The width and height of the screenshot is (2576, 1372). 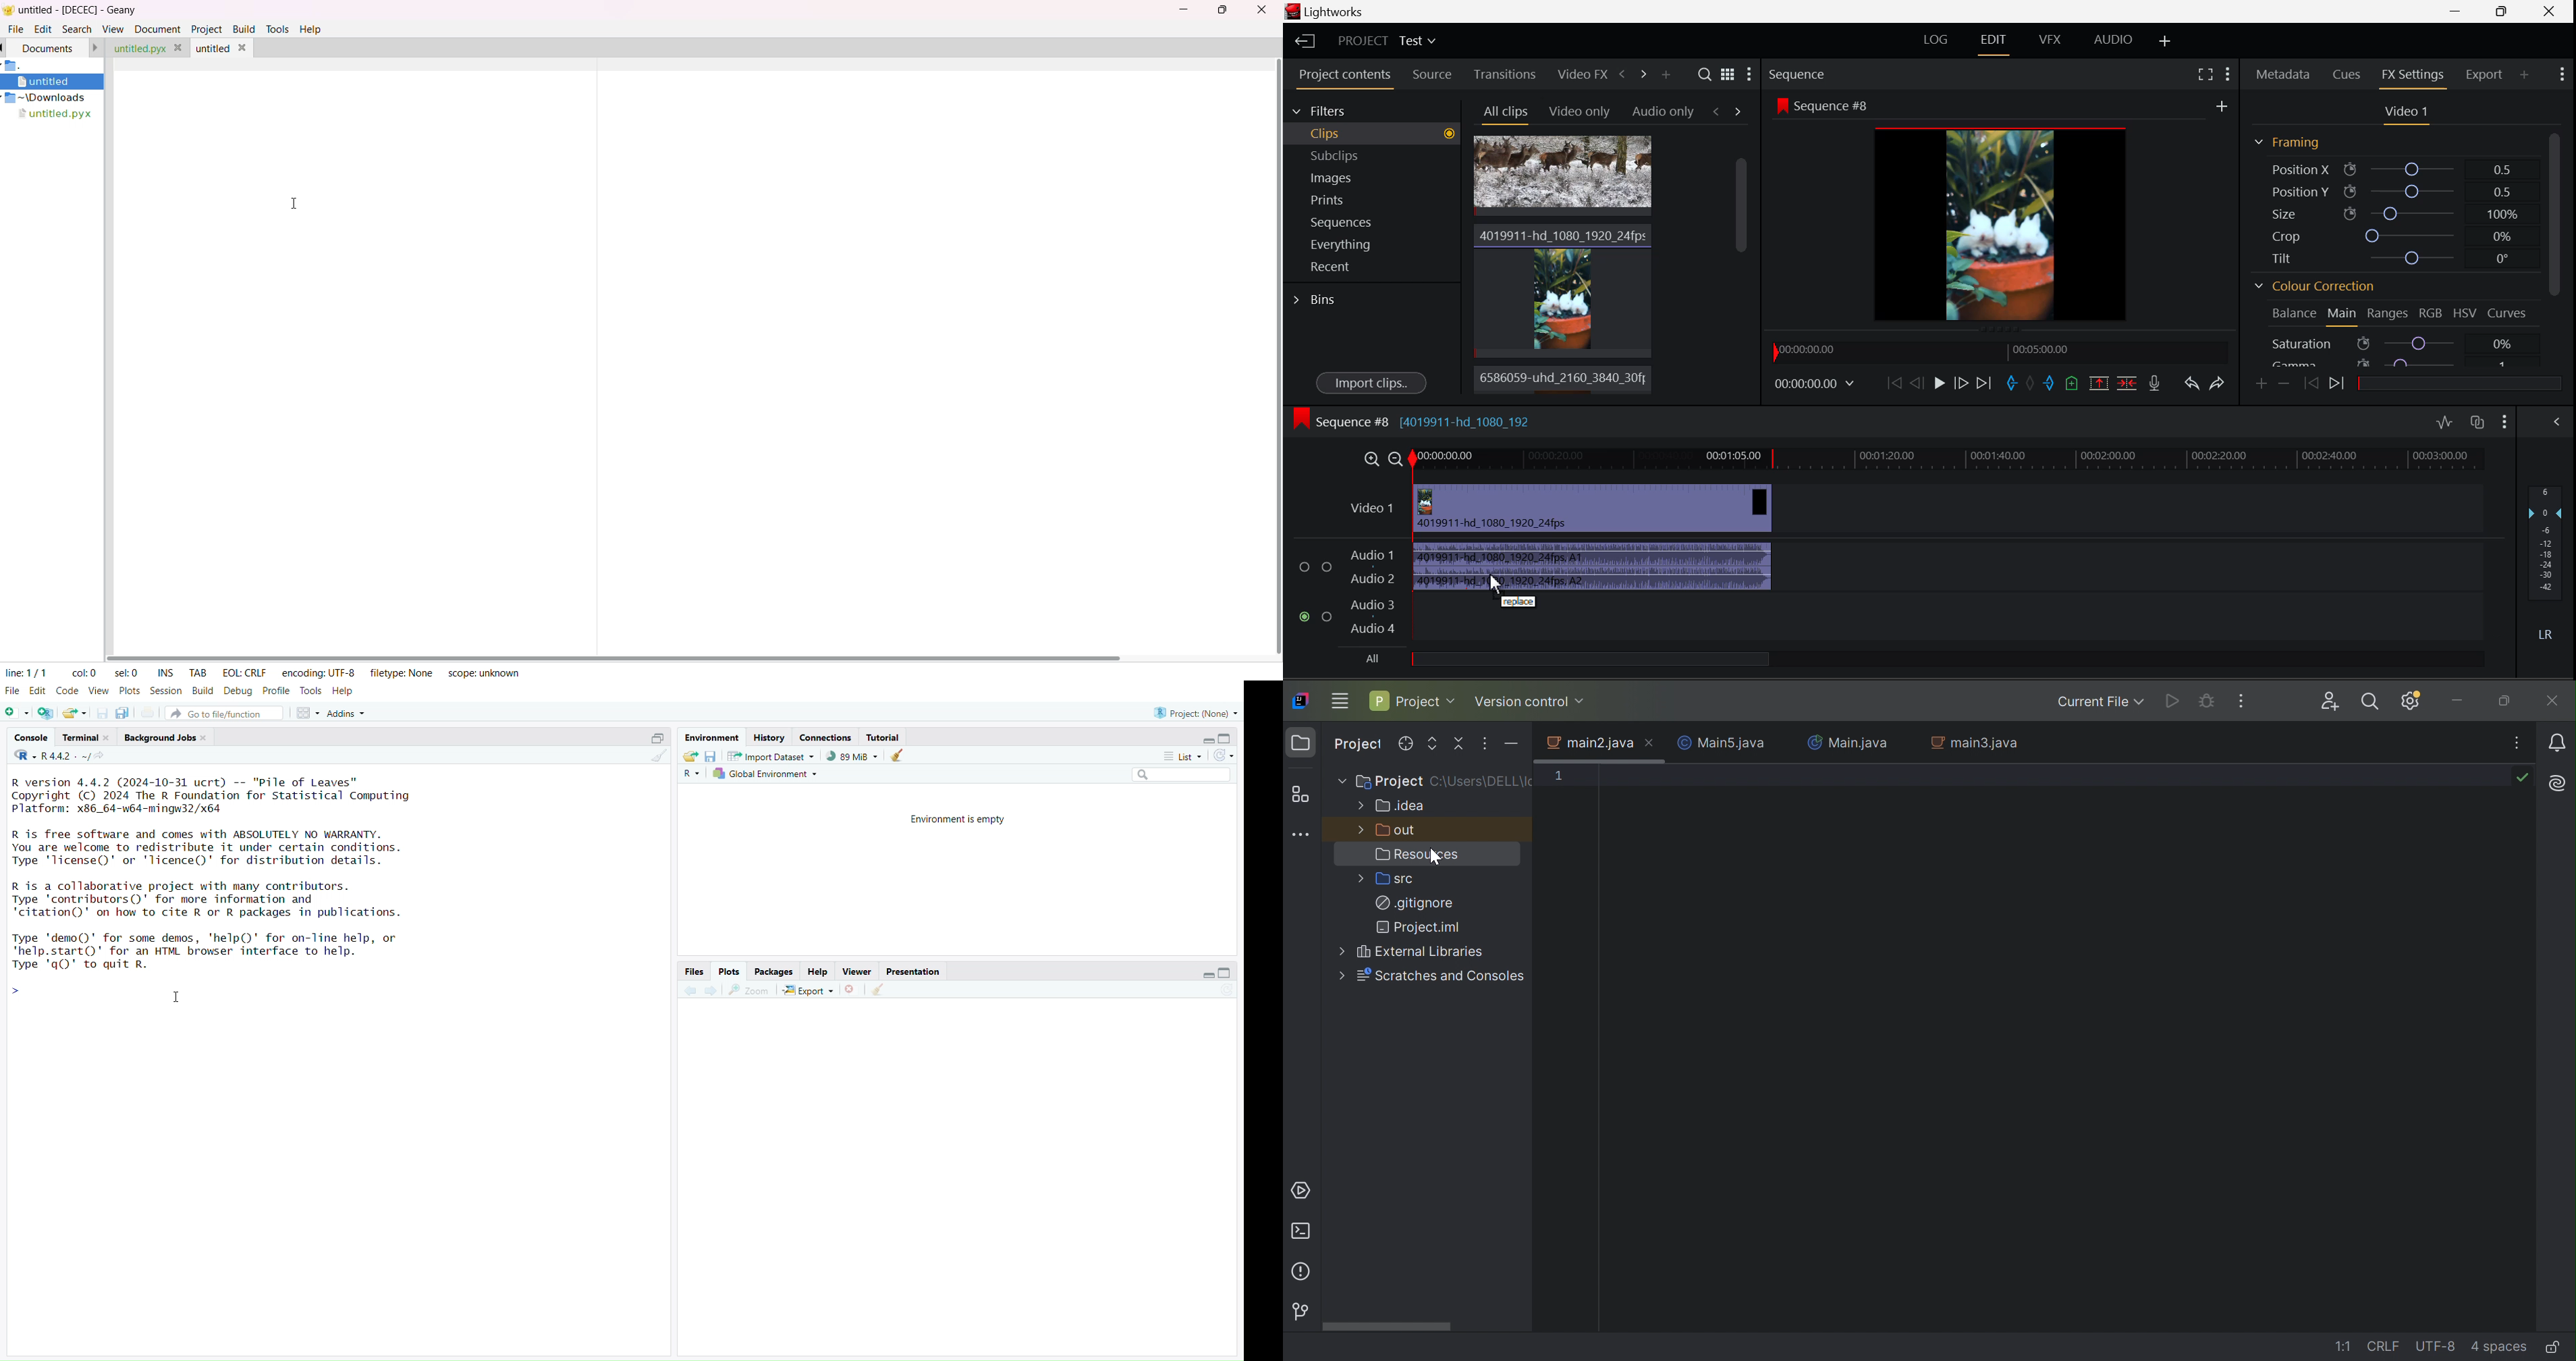 I want to click on To Start, so click(x=1895, y=382).